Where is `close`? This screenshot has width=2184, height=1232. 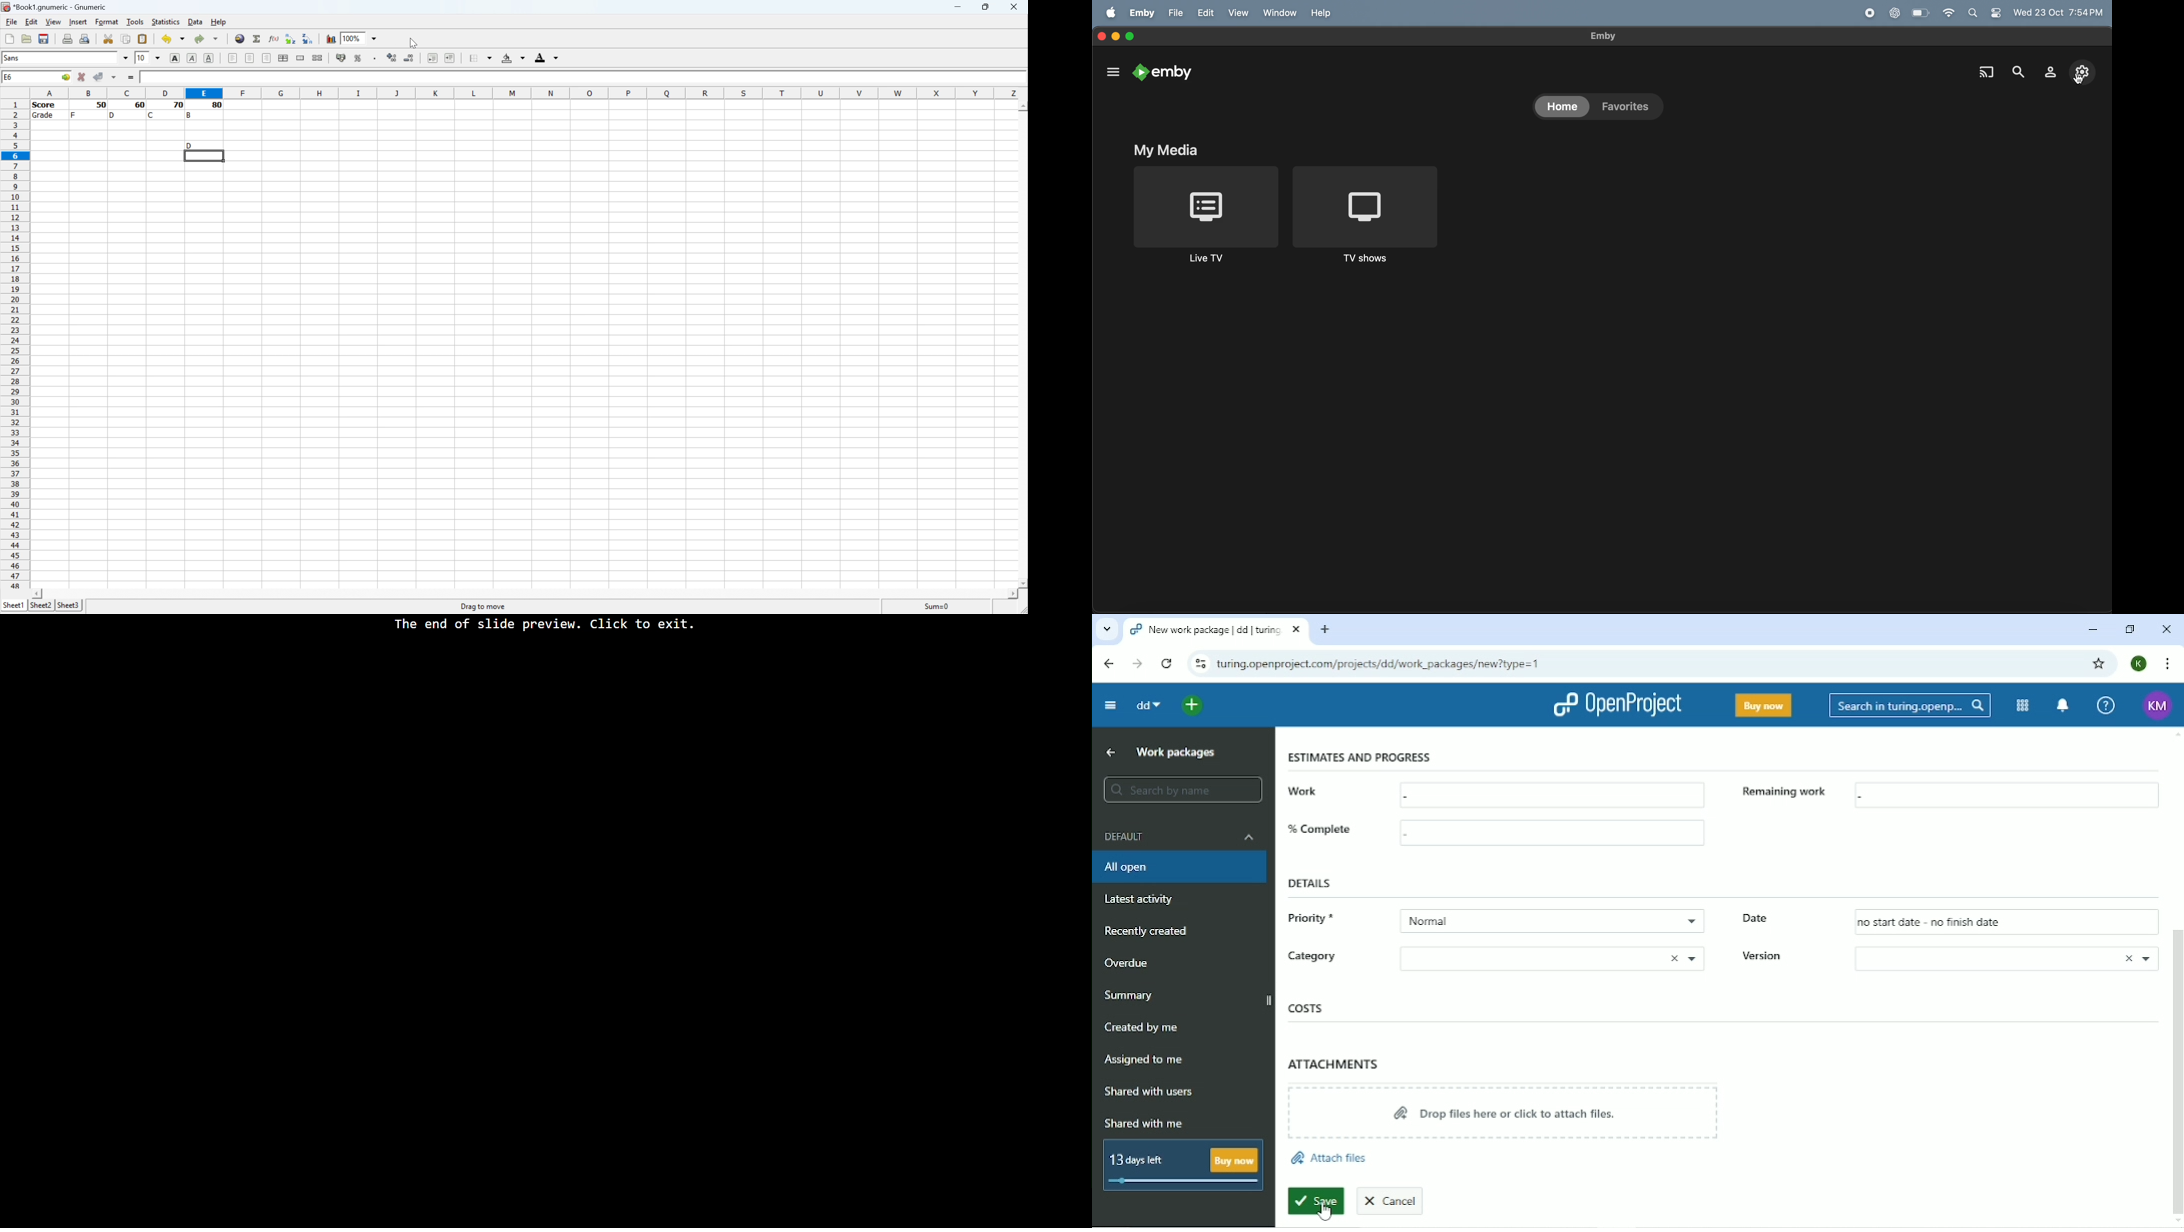 close is located at coordinates (1672, 961).